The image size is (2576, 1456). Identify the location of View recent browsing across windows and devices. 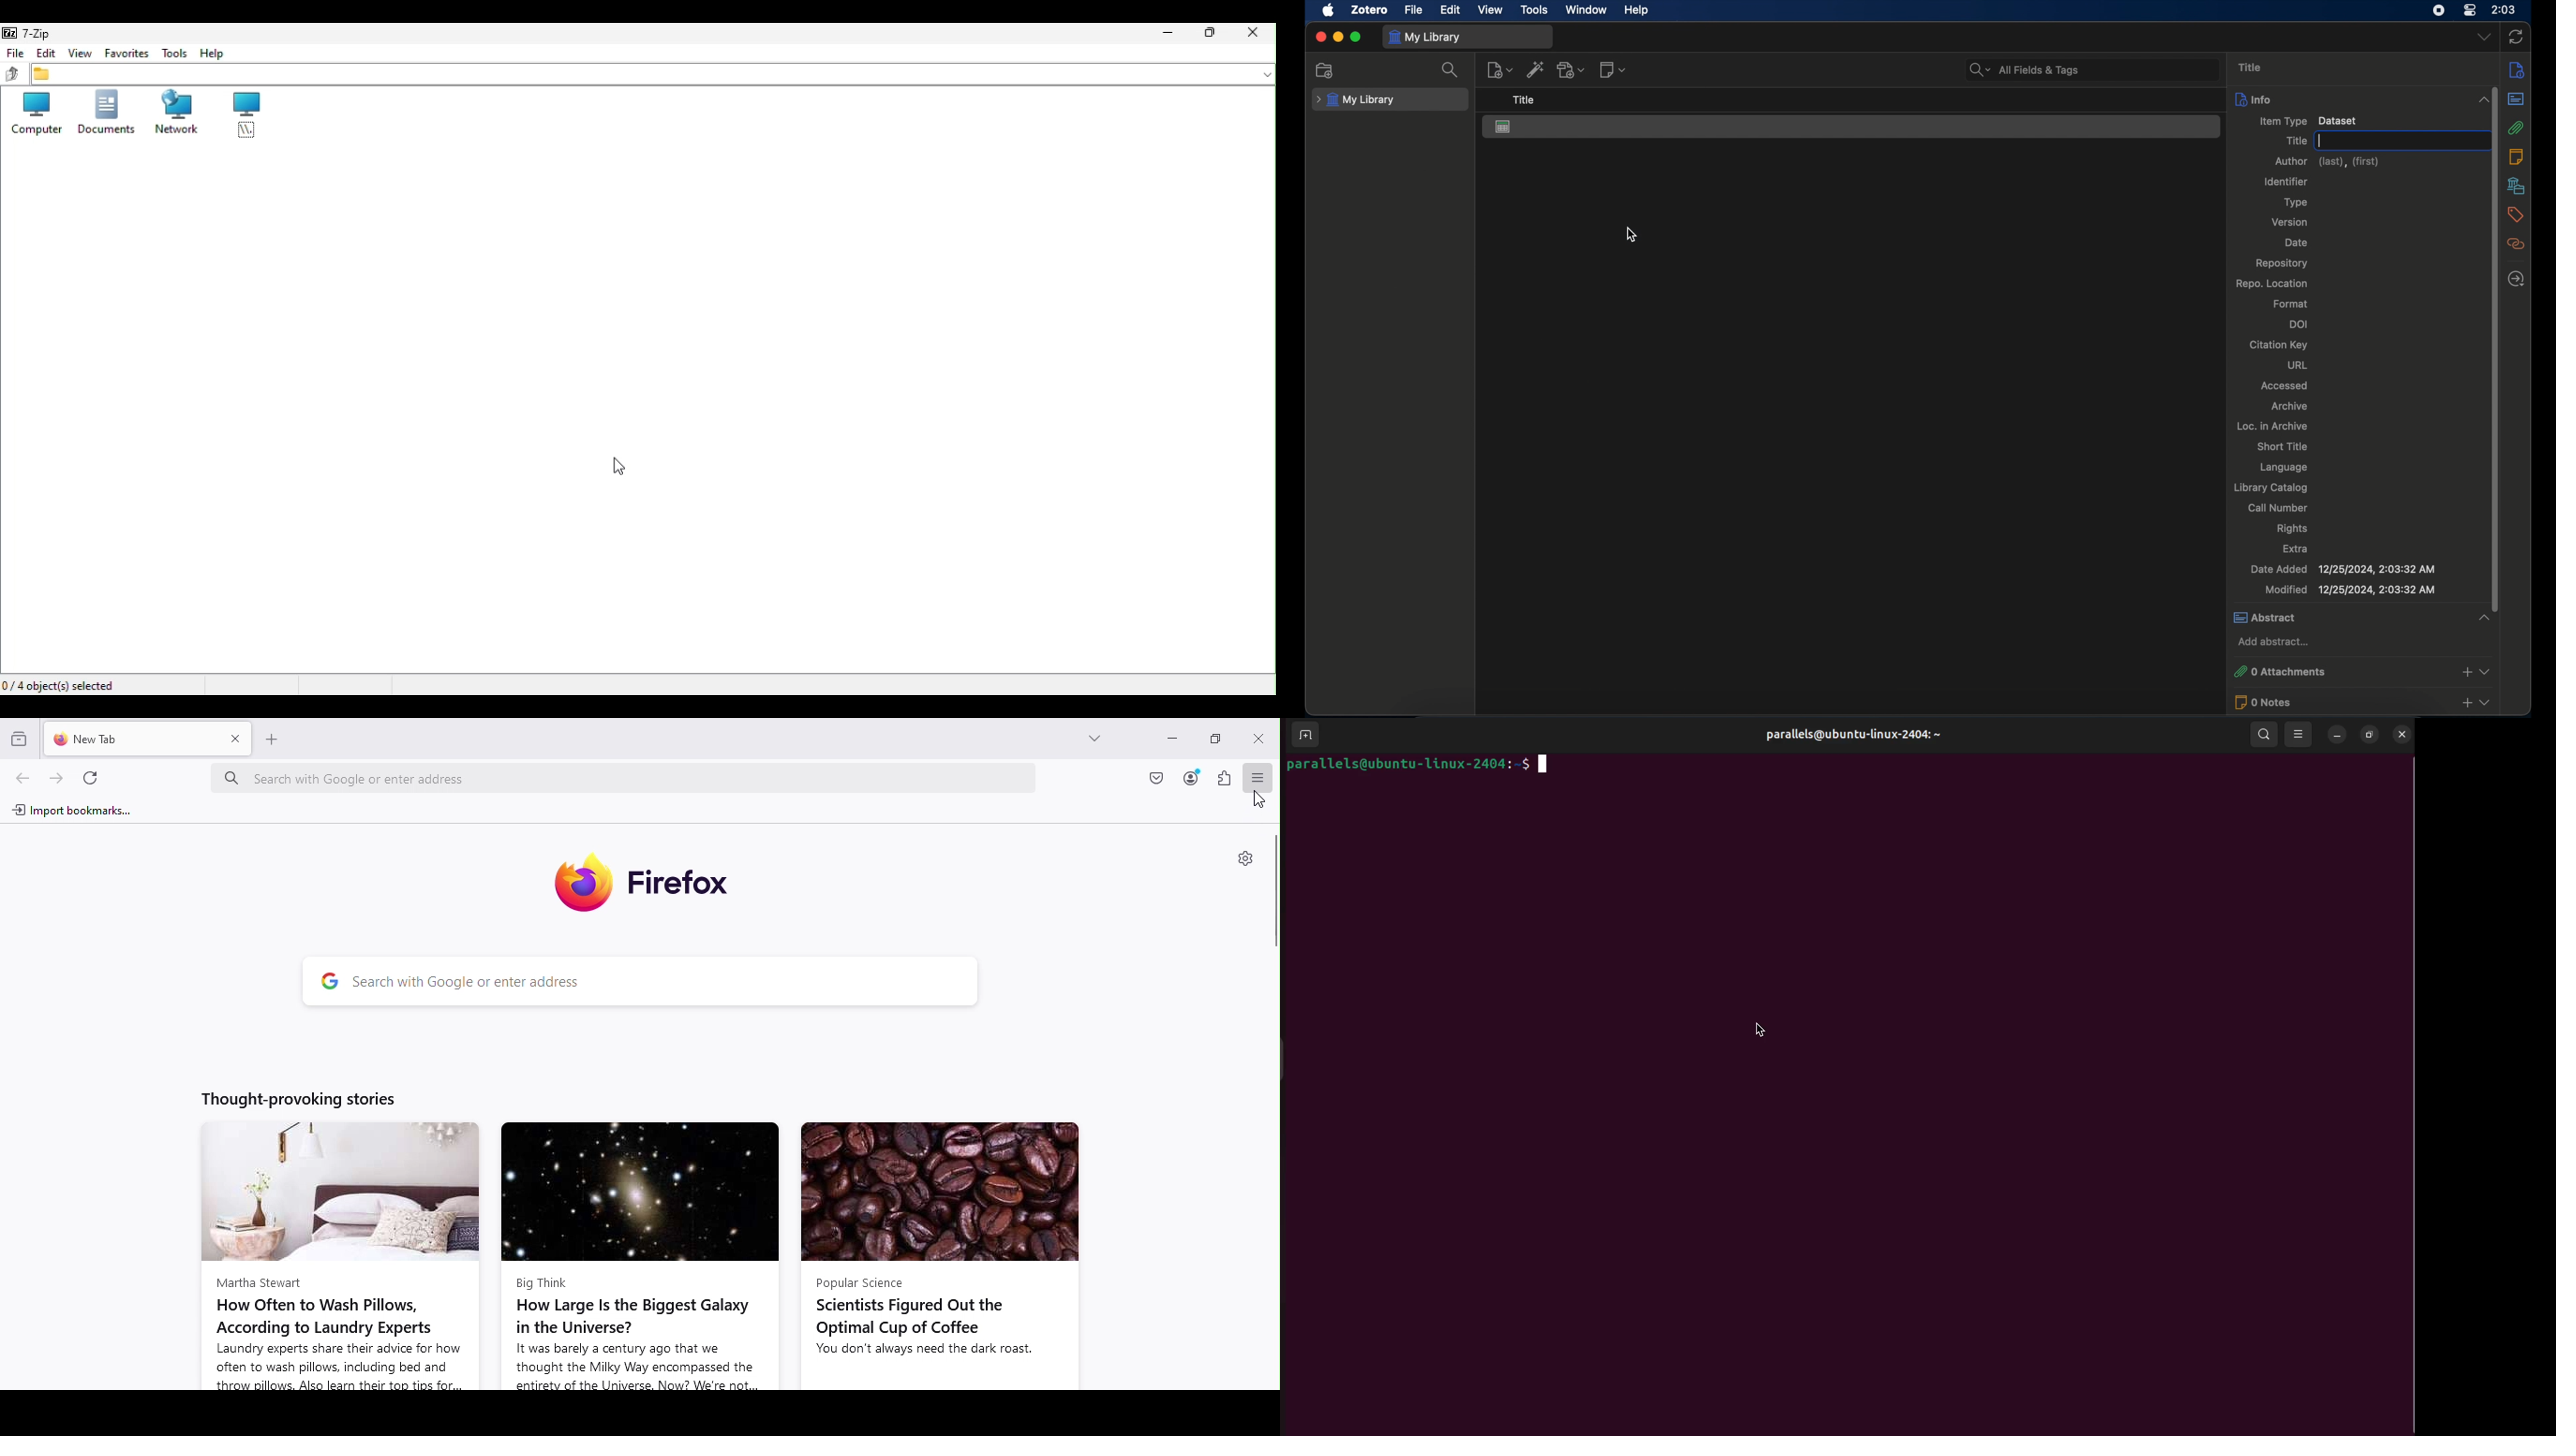
(22, 739).